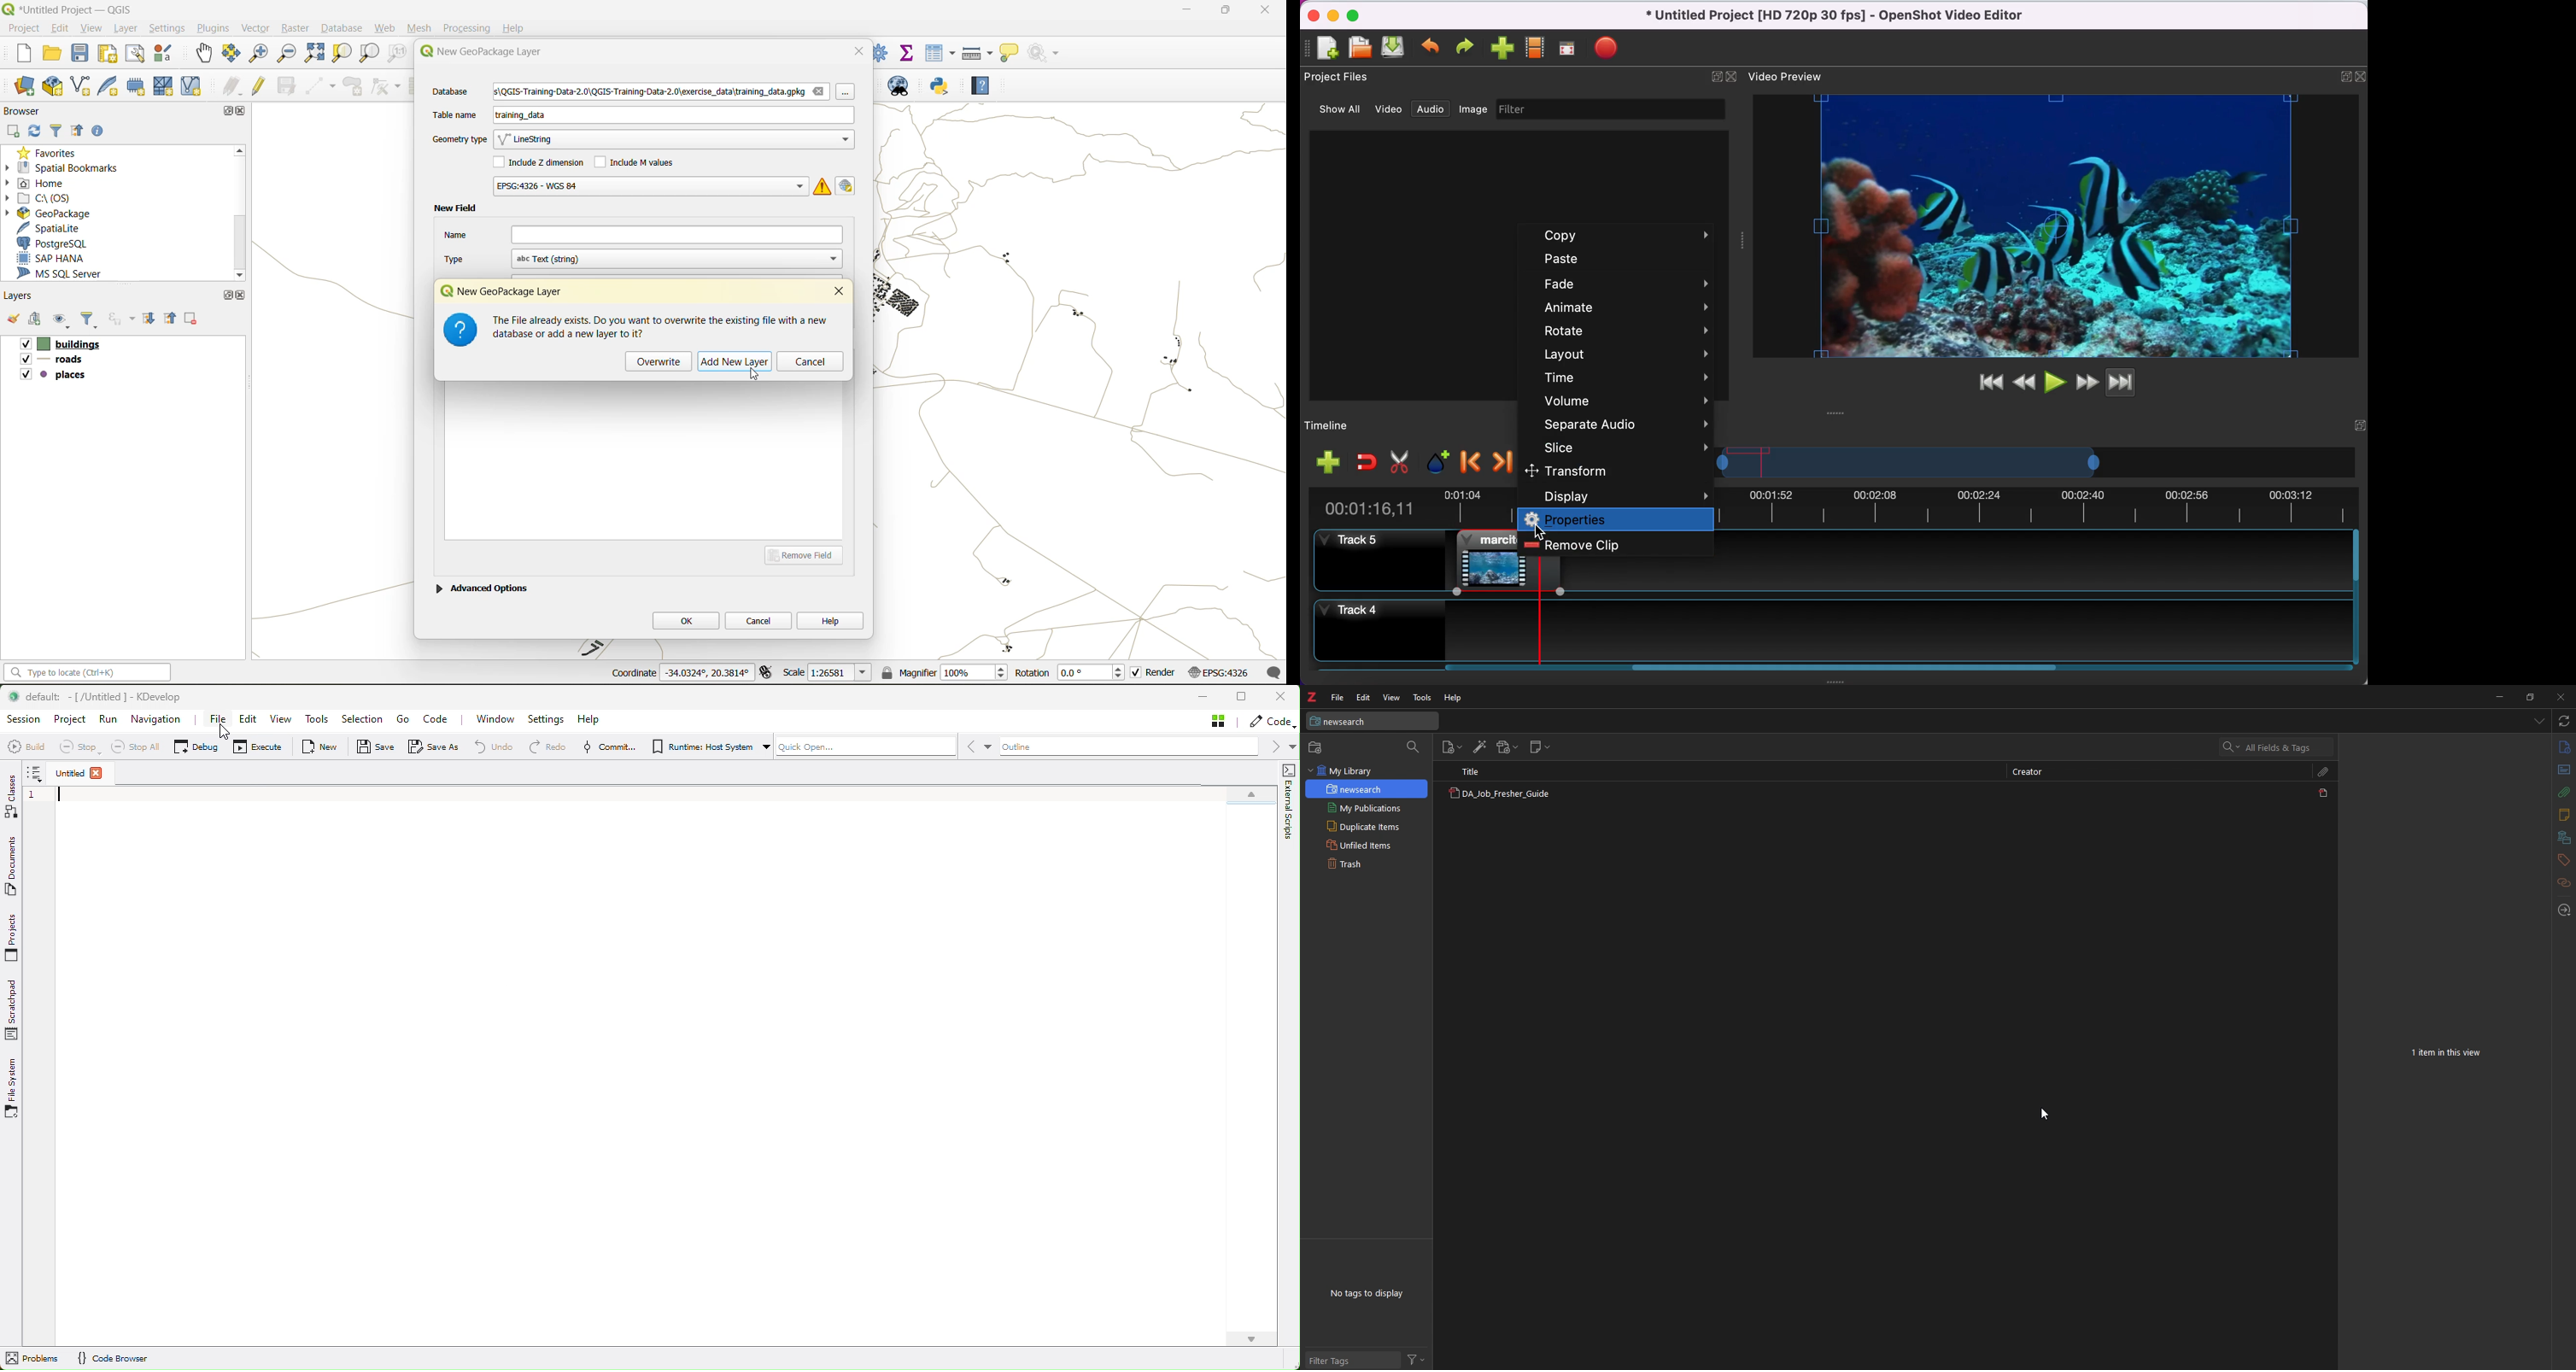  I want to click on info, so click(2565, 747).